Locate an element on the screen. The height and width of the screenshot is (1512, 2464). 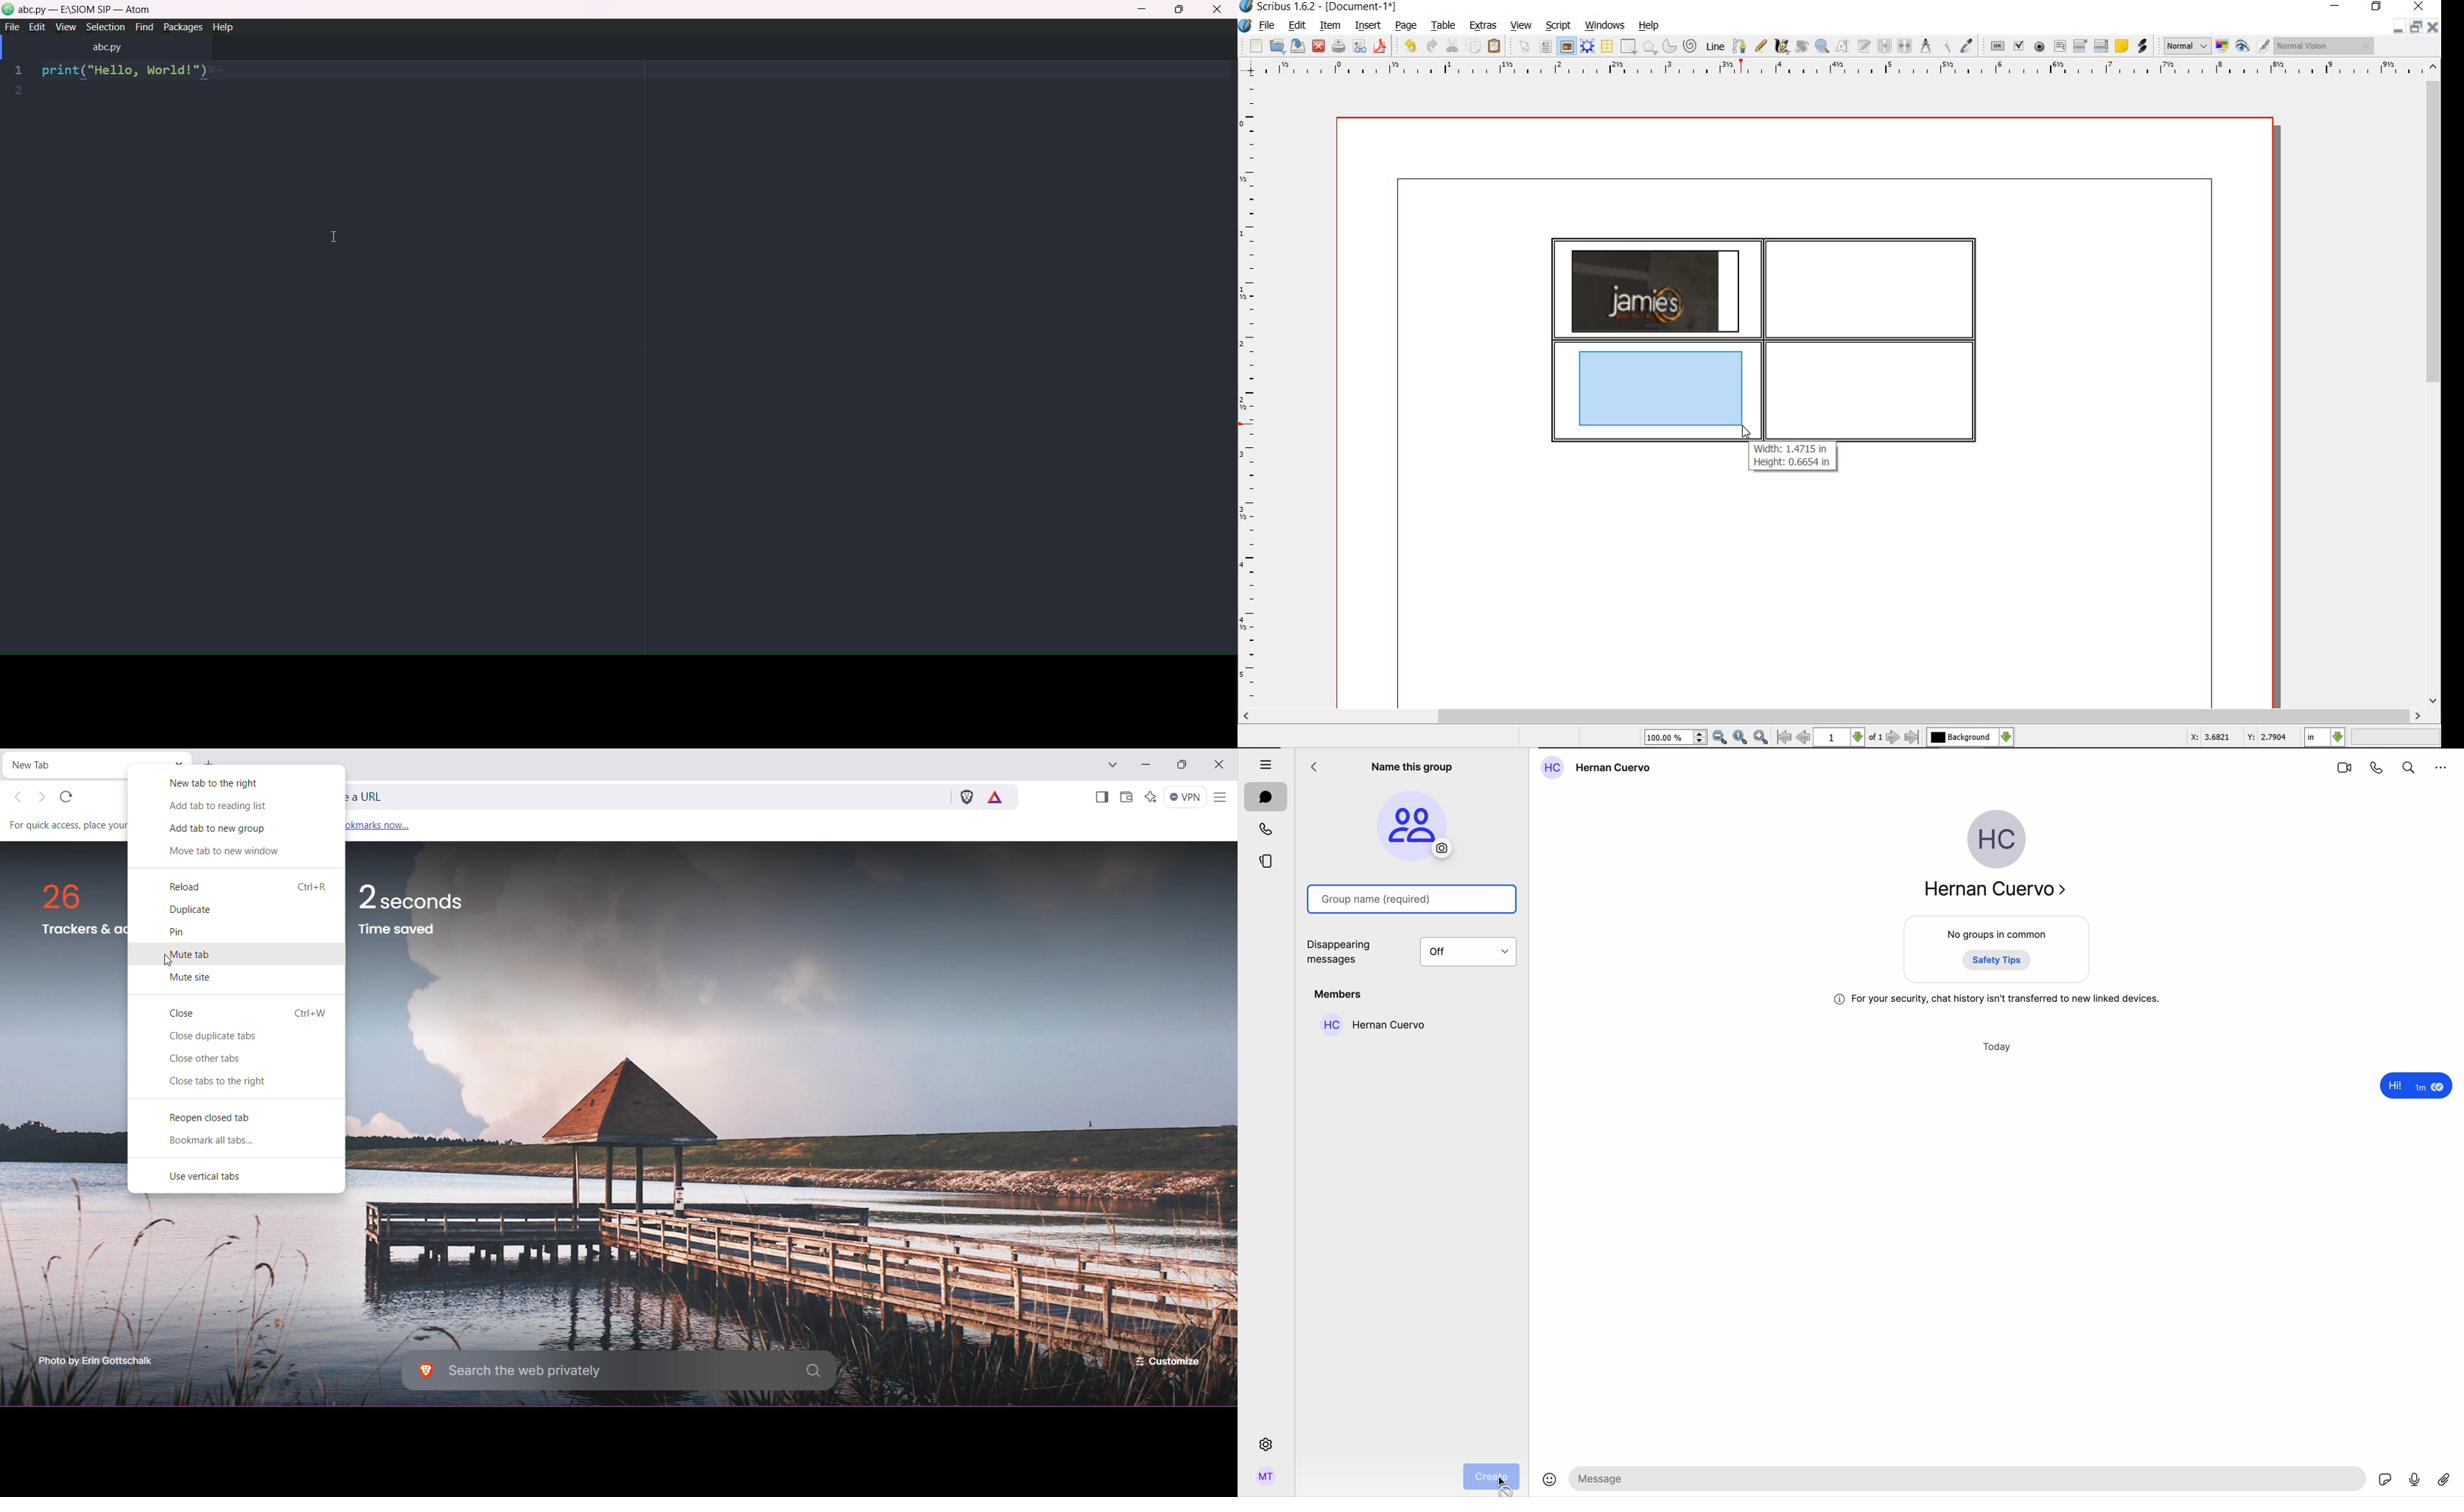
safety message is located at coordinates (1998, 999).